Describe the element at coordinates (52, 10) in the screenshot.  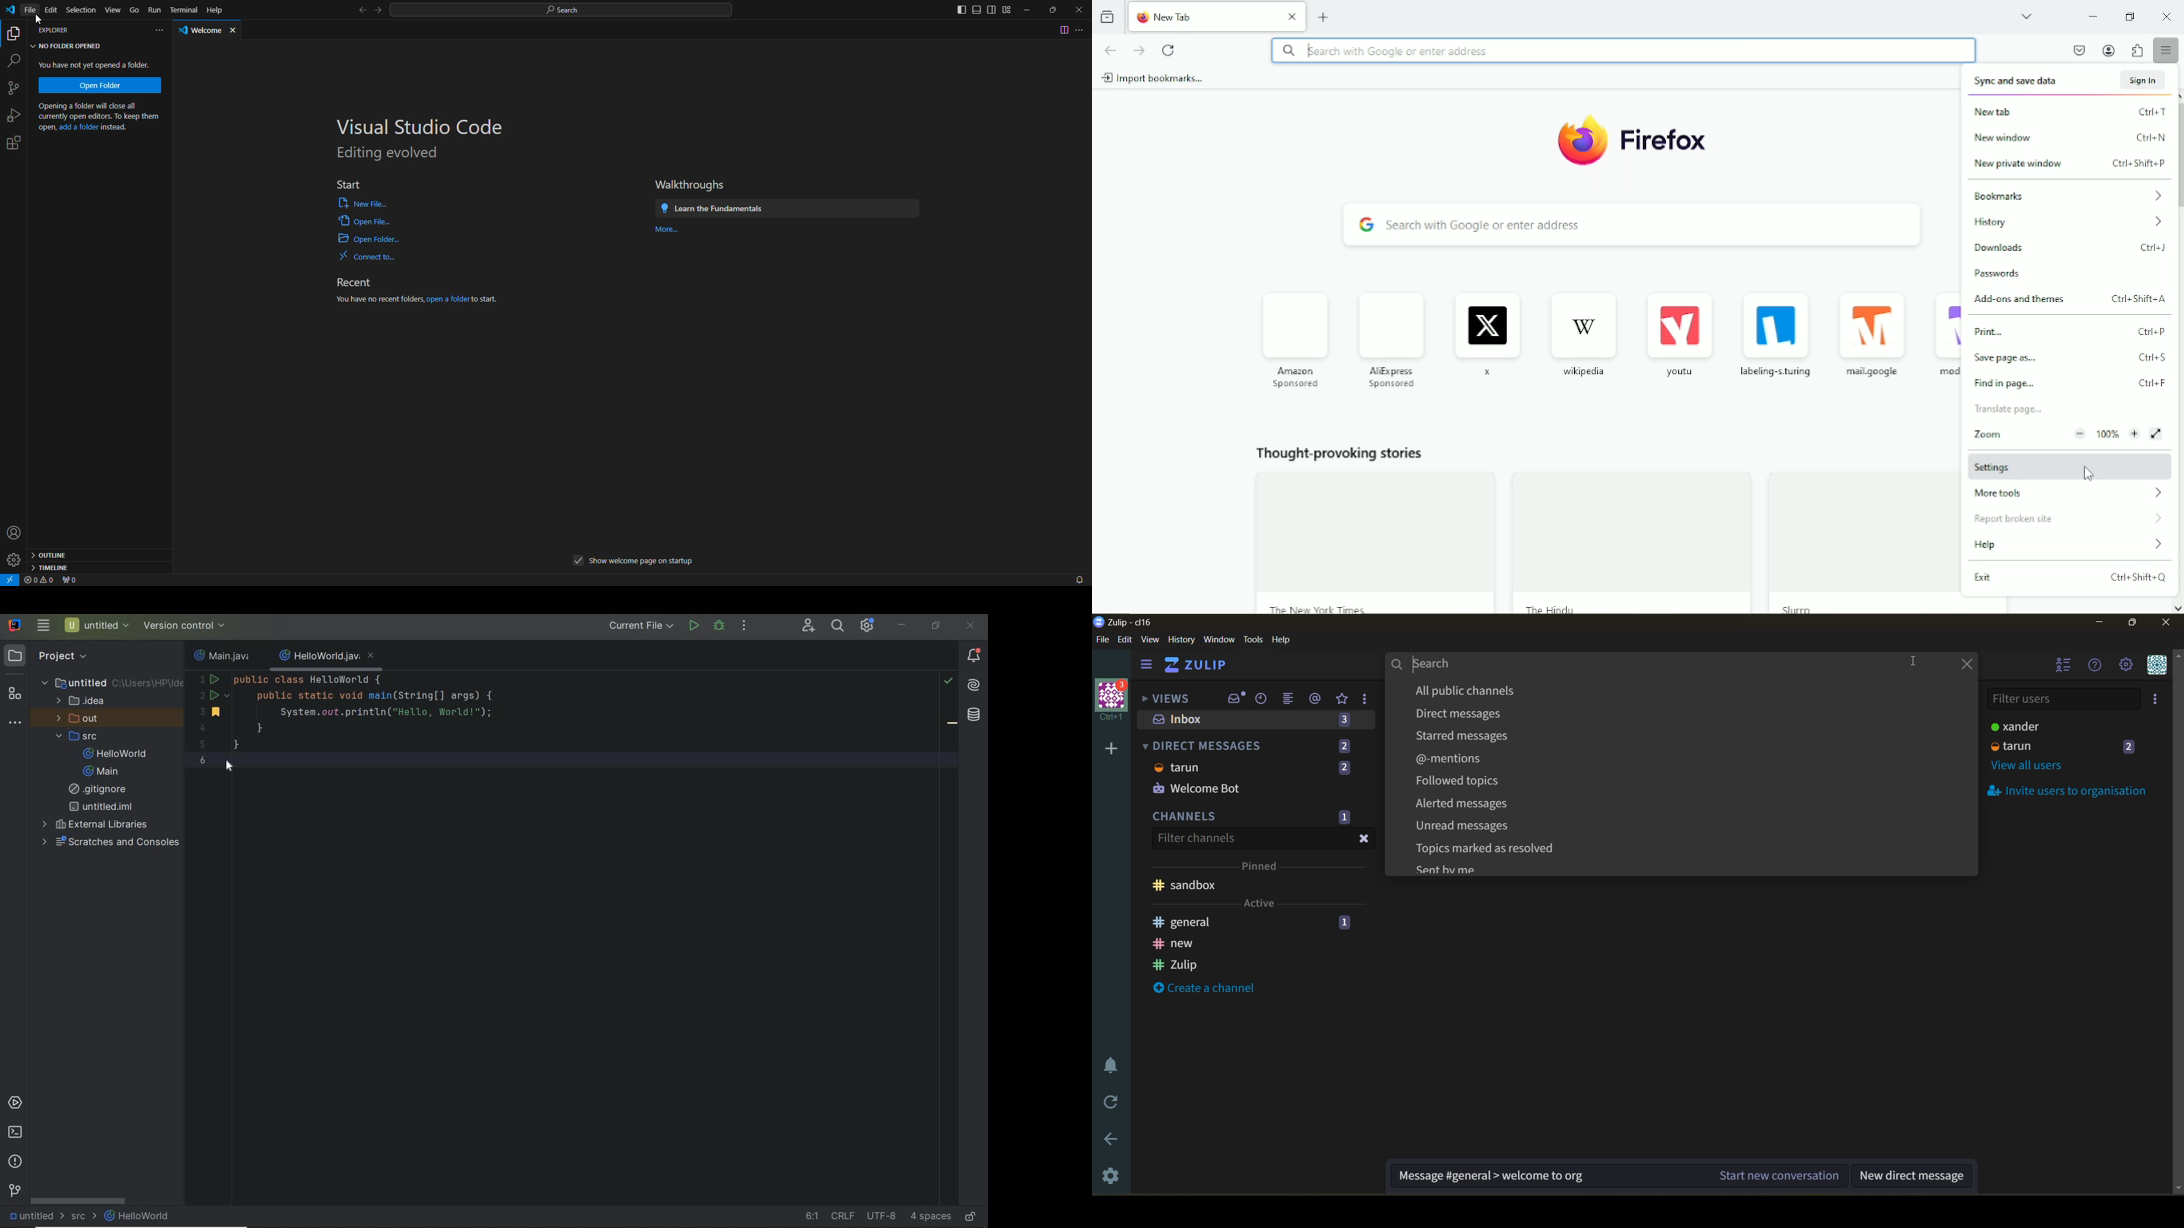
I see `edit` at that location.